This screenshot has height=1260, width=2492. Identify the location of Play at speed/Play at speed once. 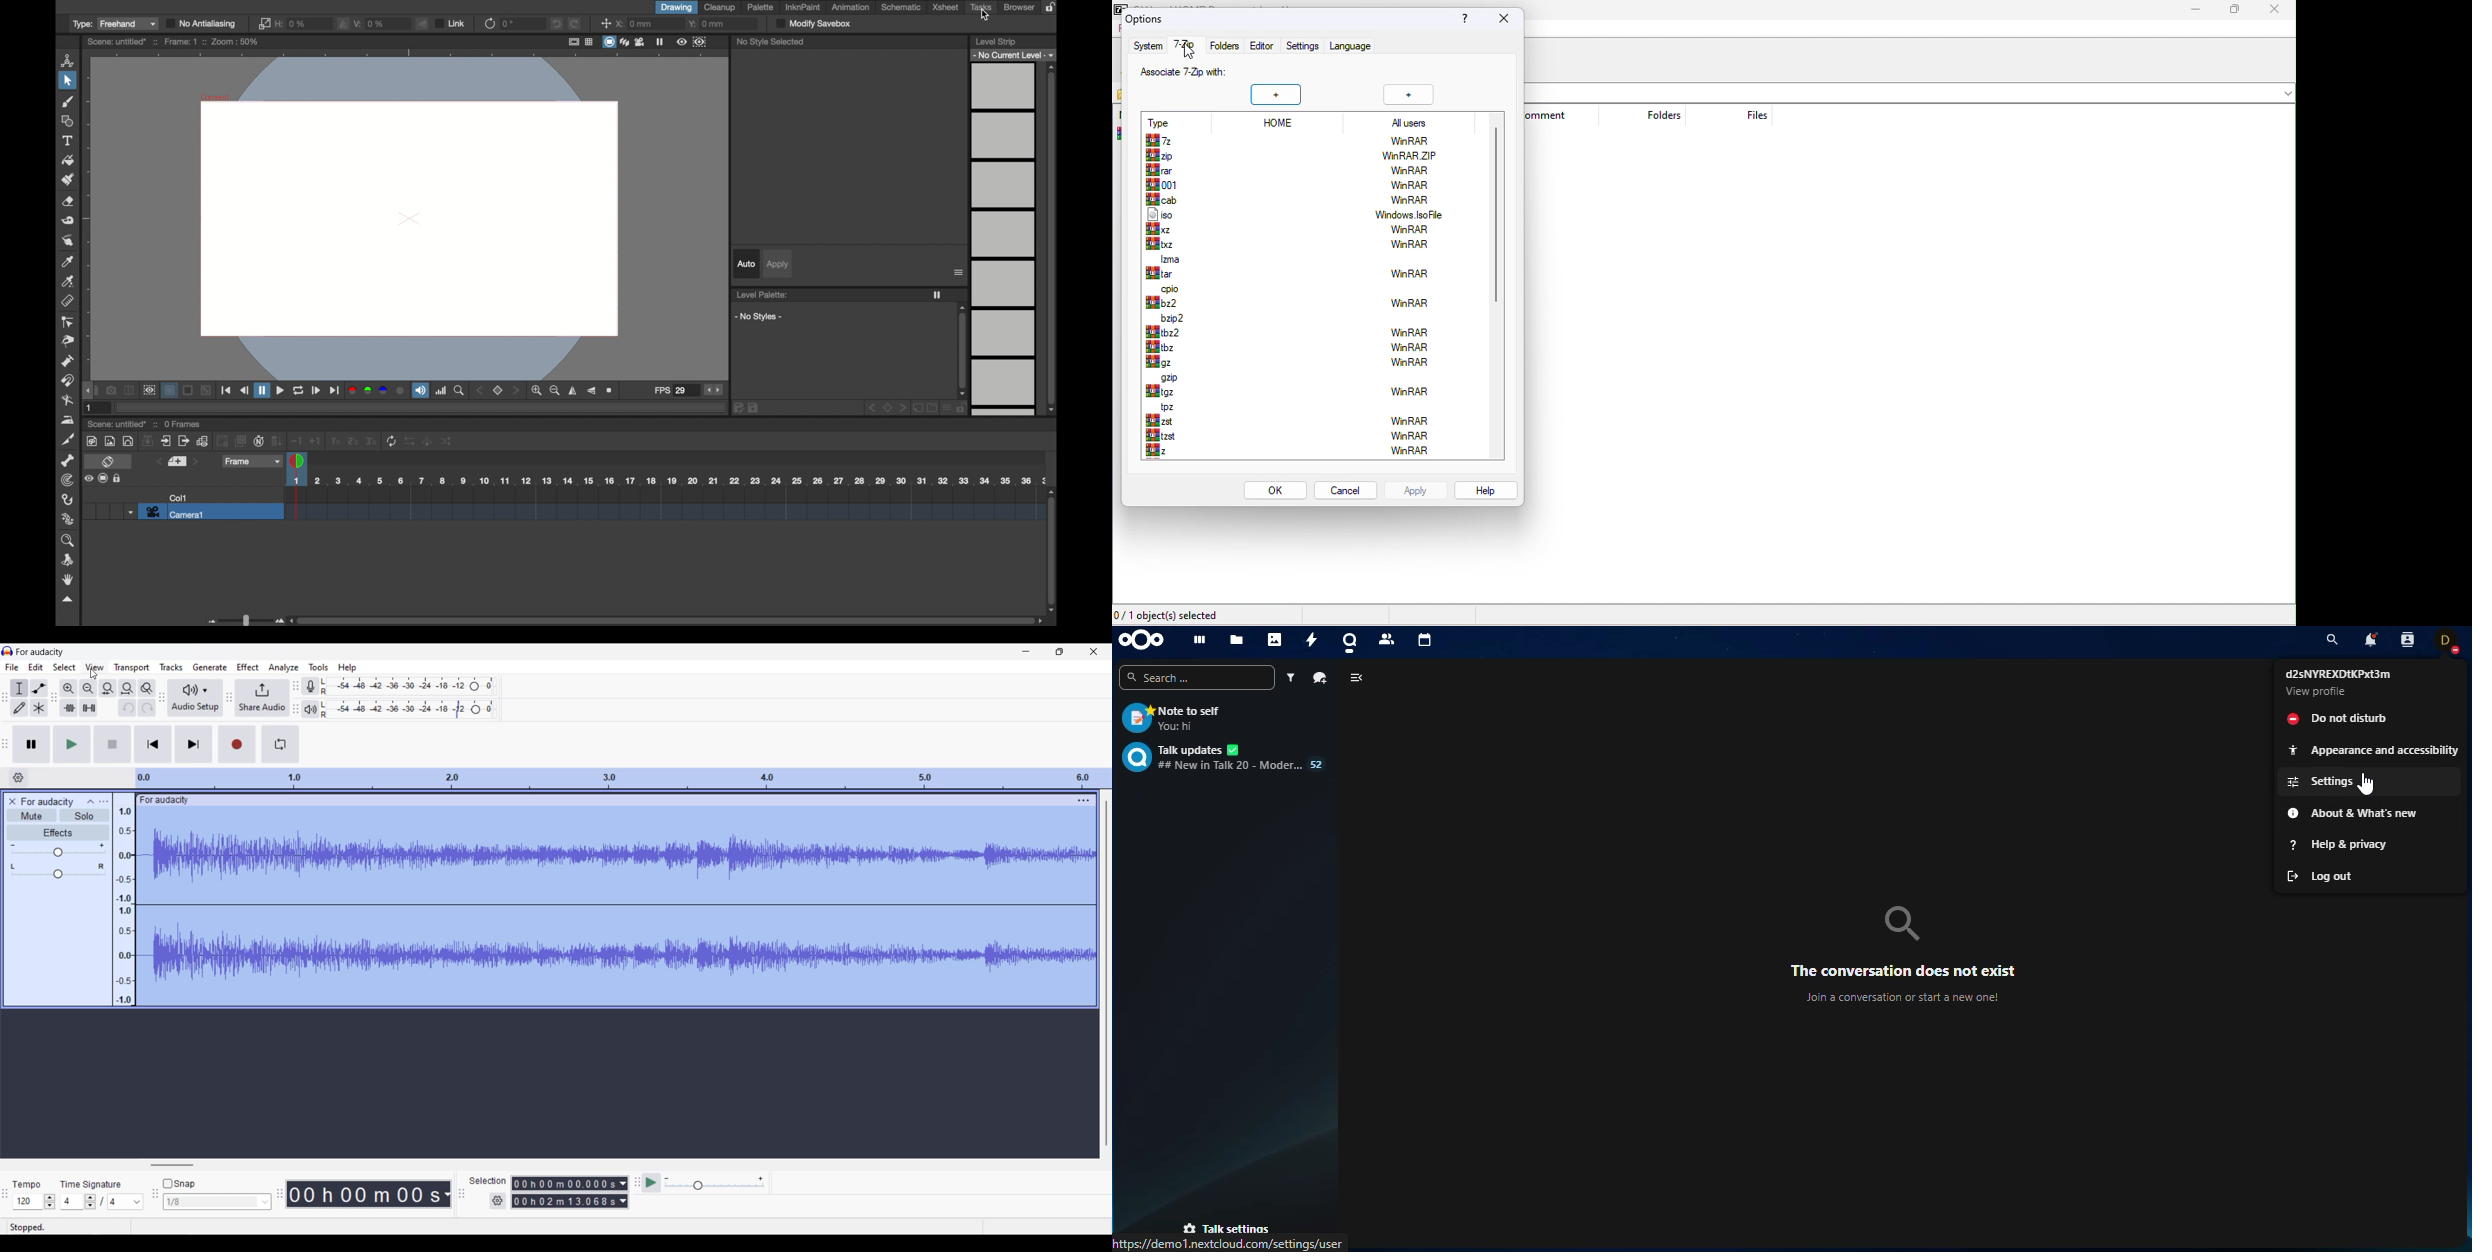
(651, 1183).